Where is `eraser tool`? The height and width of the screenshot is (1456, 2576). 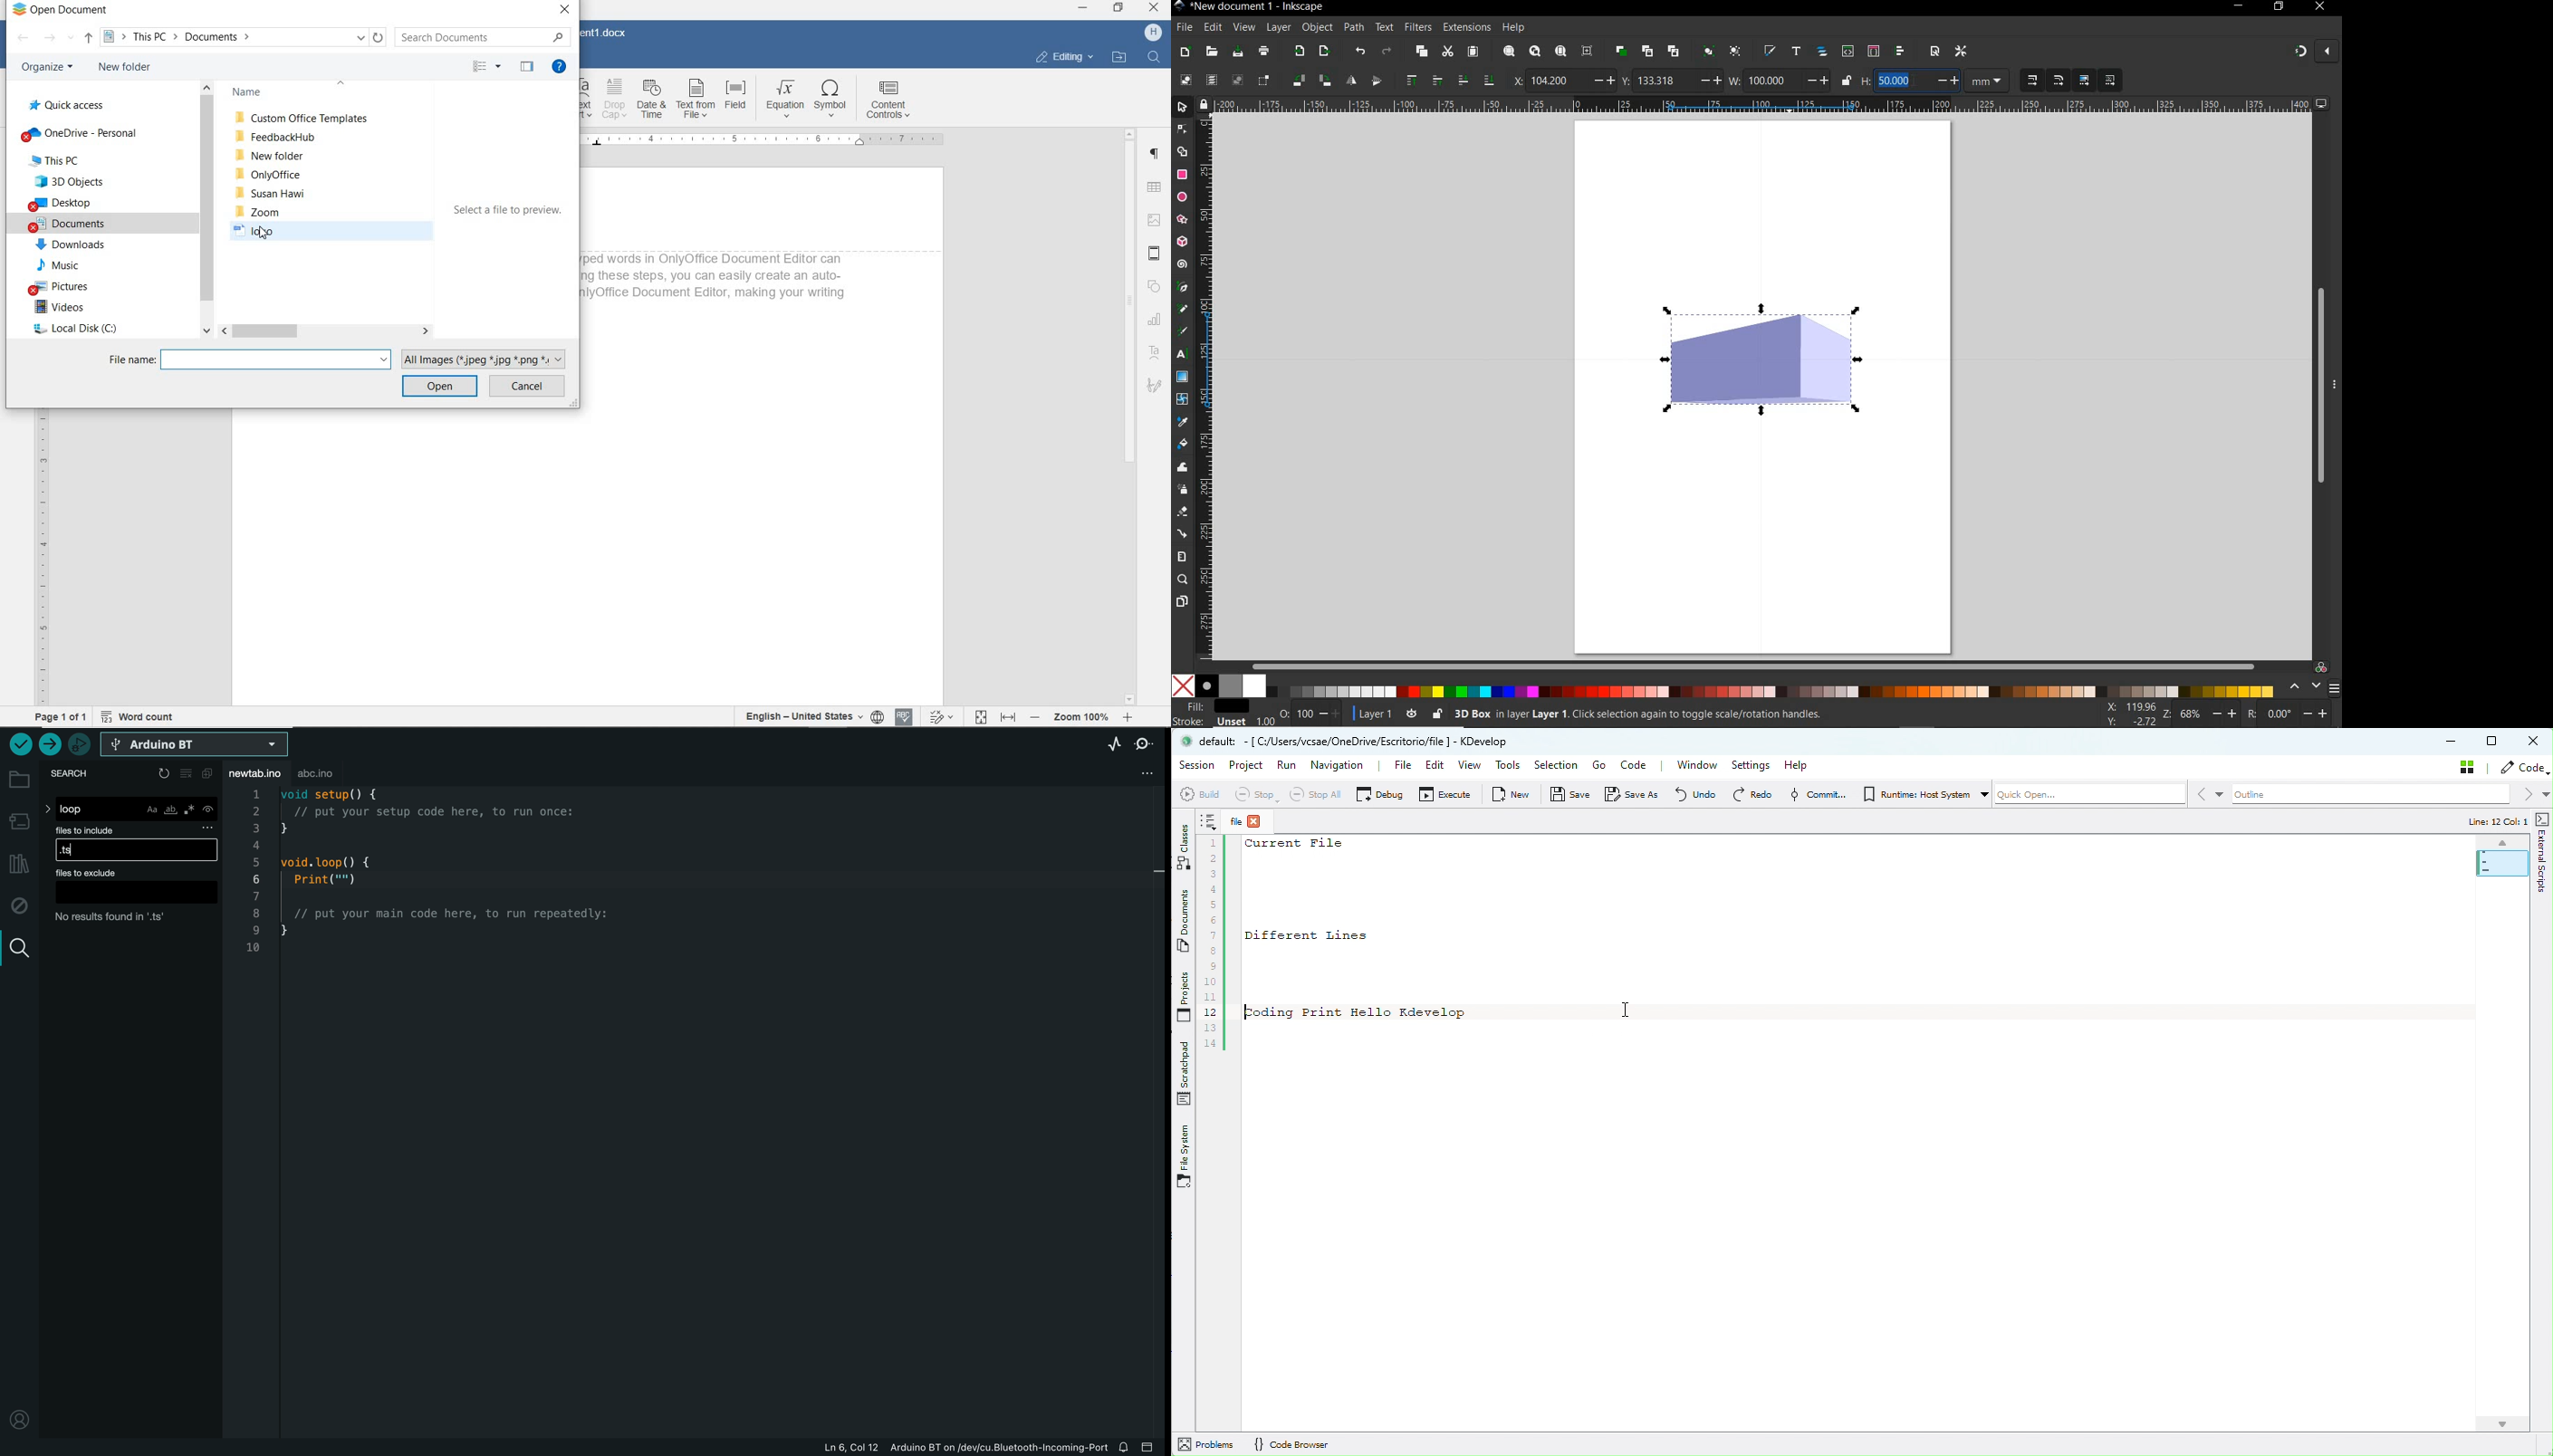 eraser tool is located at coordinates (1183, 512).